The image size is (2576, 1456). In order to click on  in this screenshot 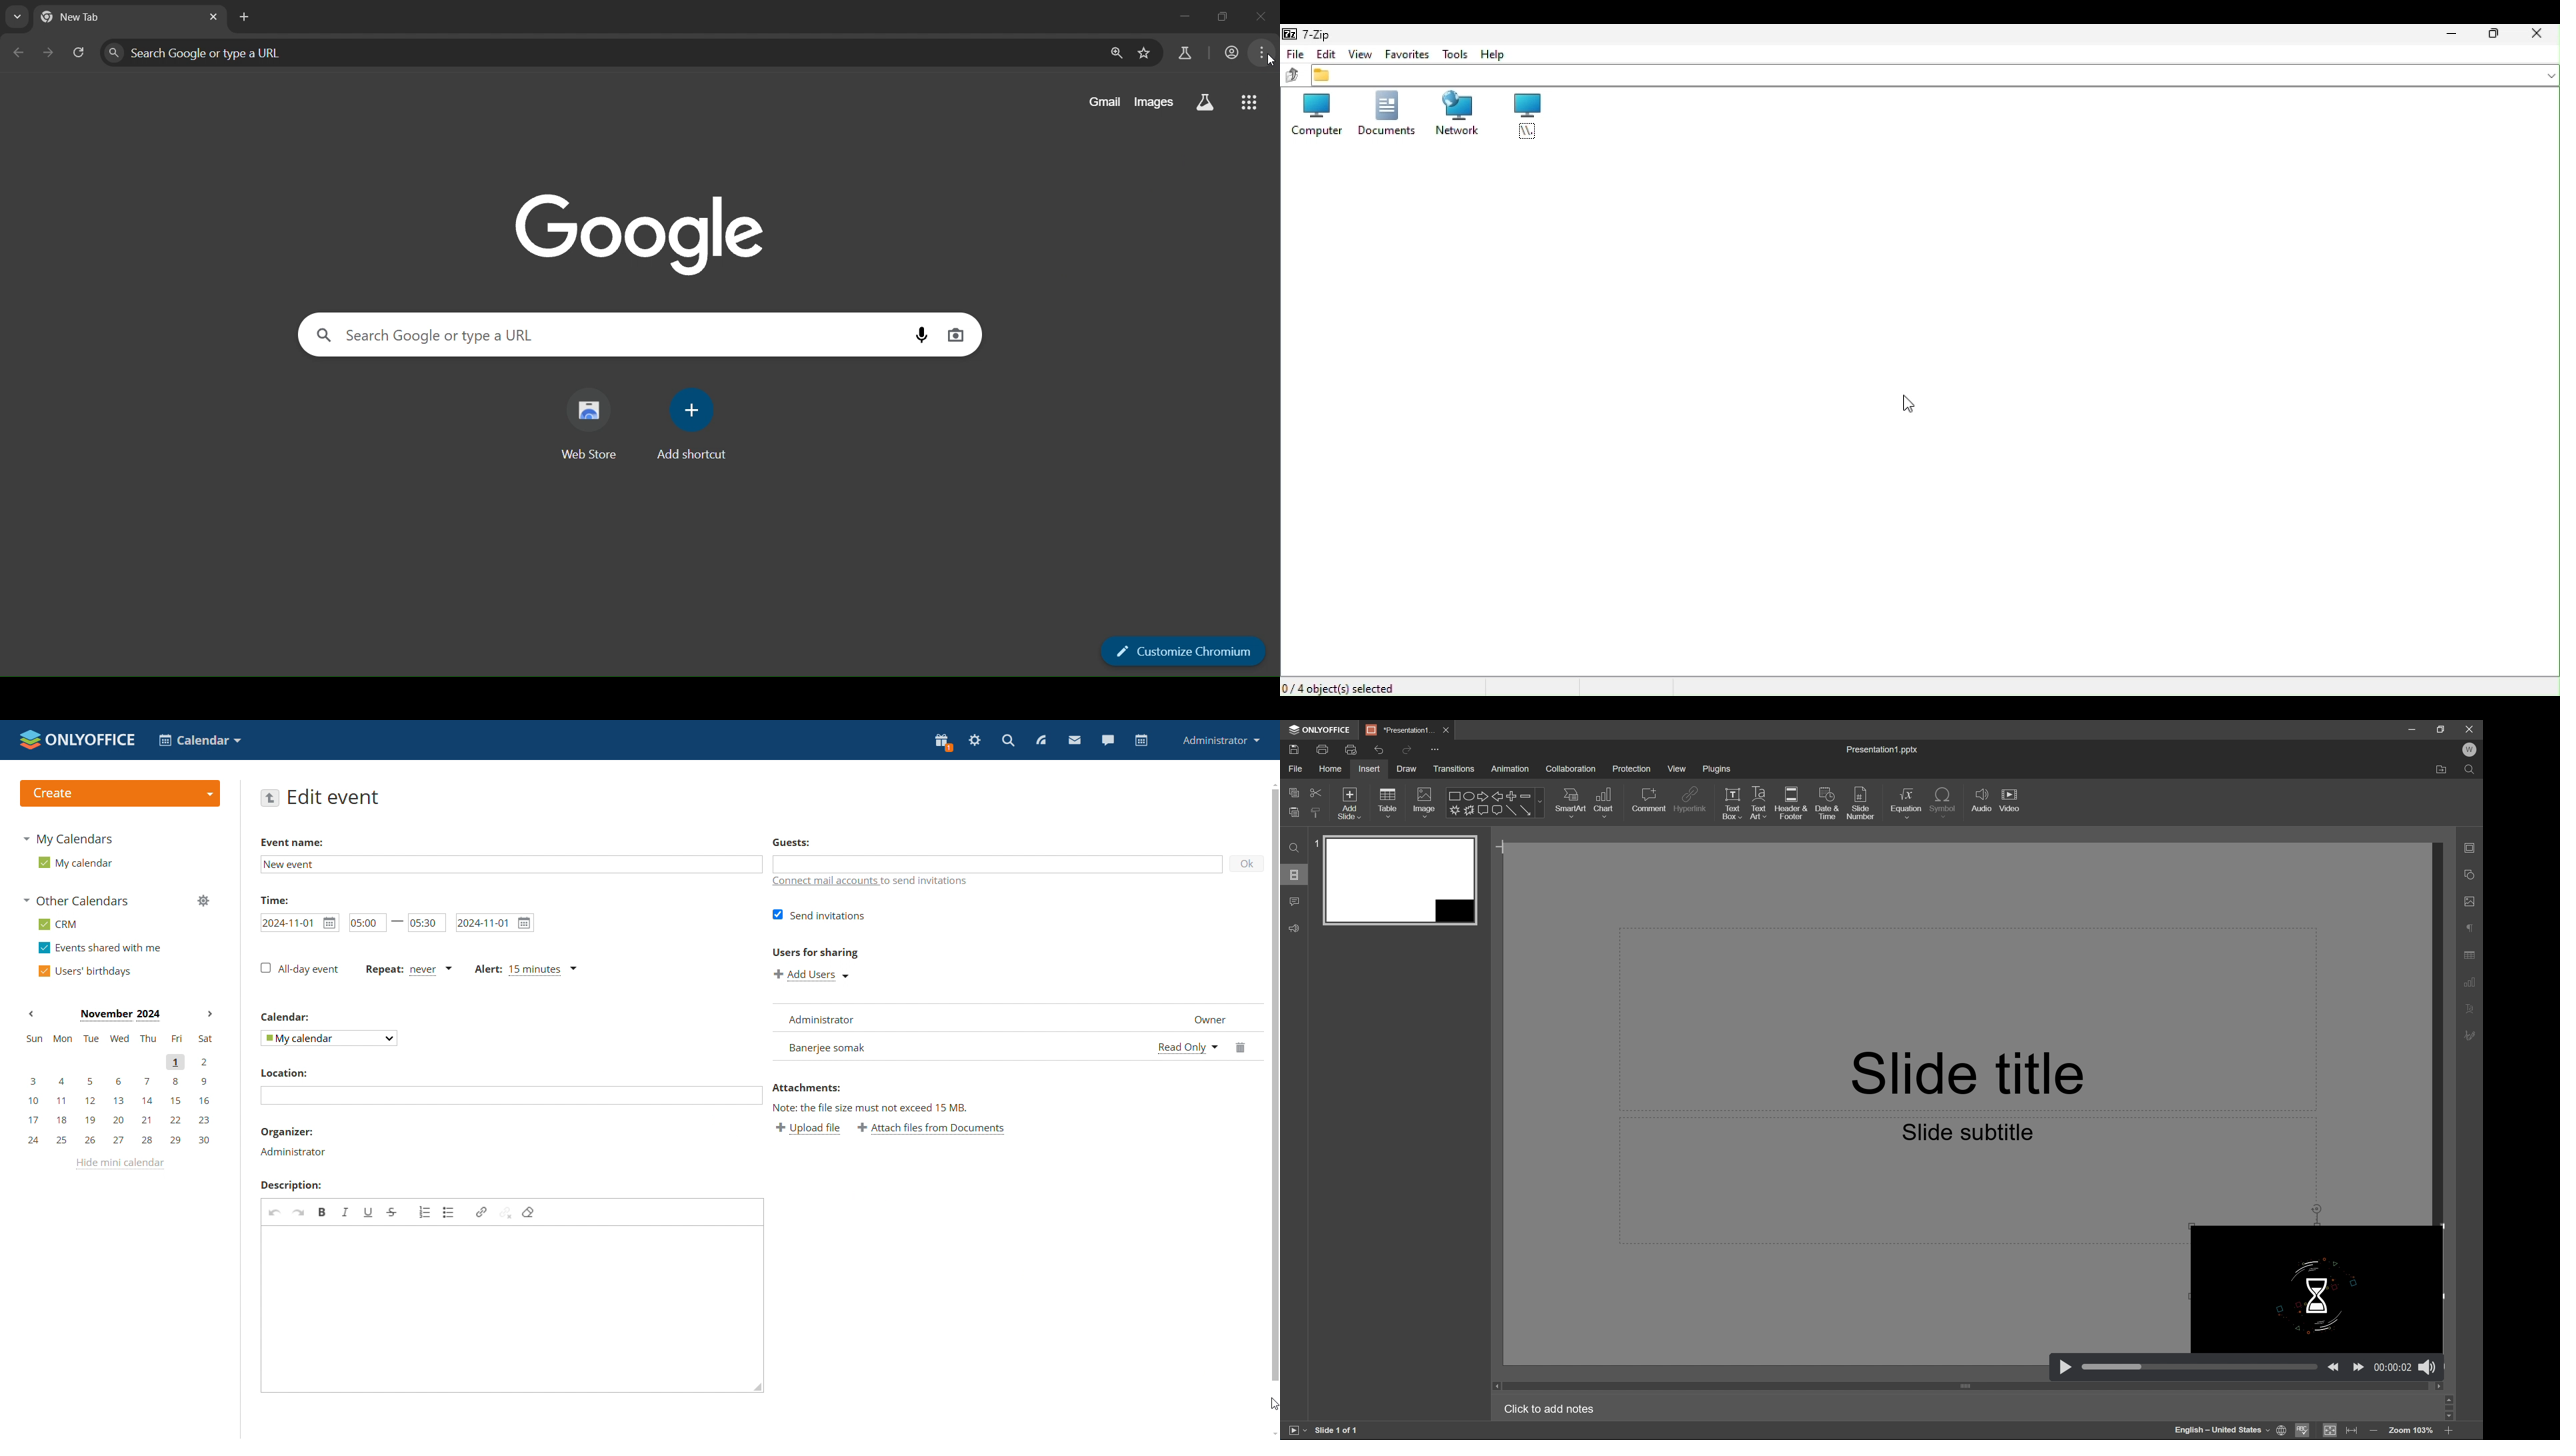, I will do `click(285, 1016)`.